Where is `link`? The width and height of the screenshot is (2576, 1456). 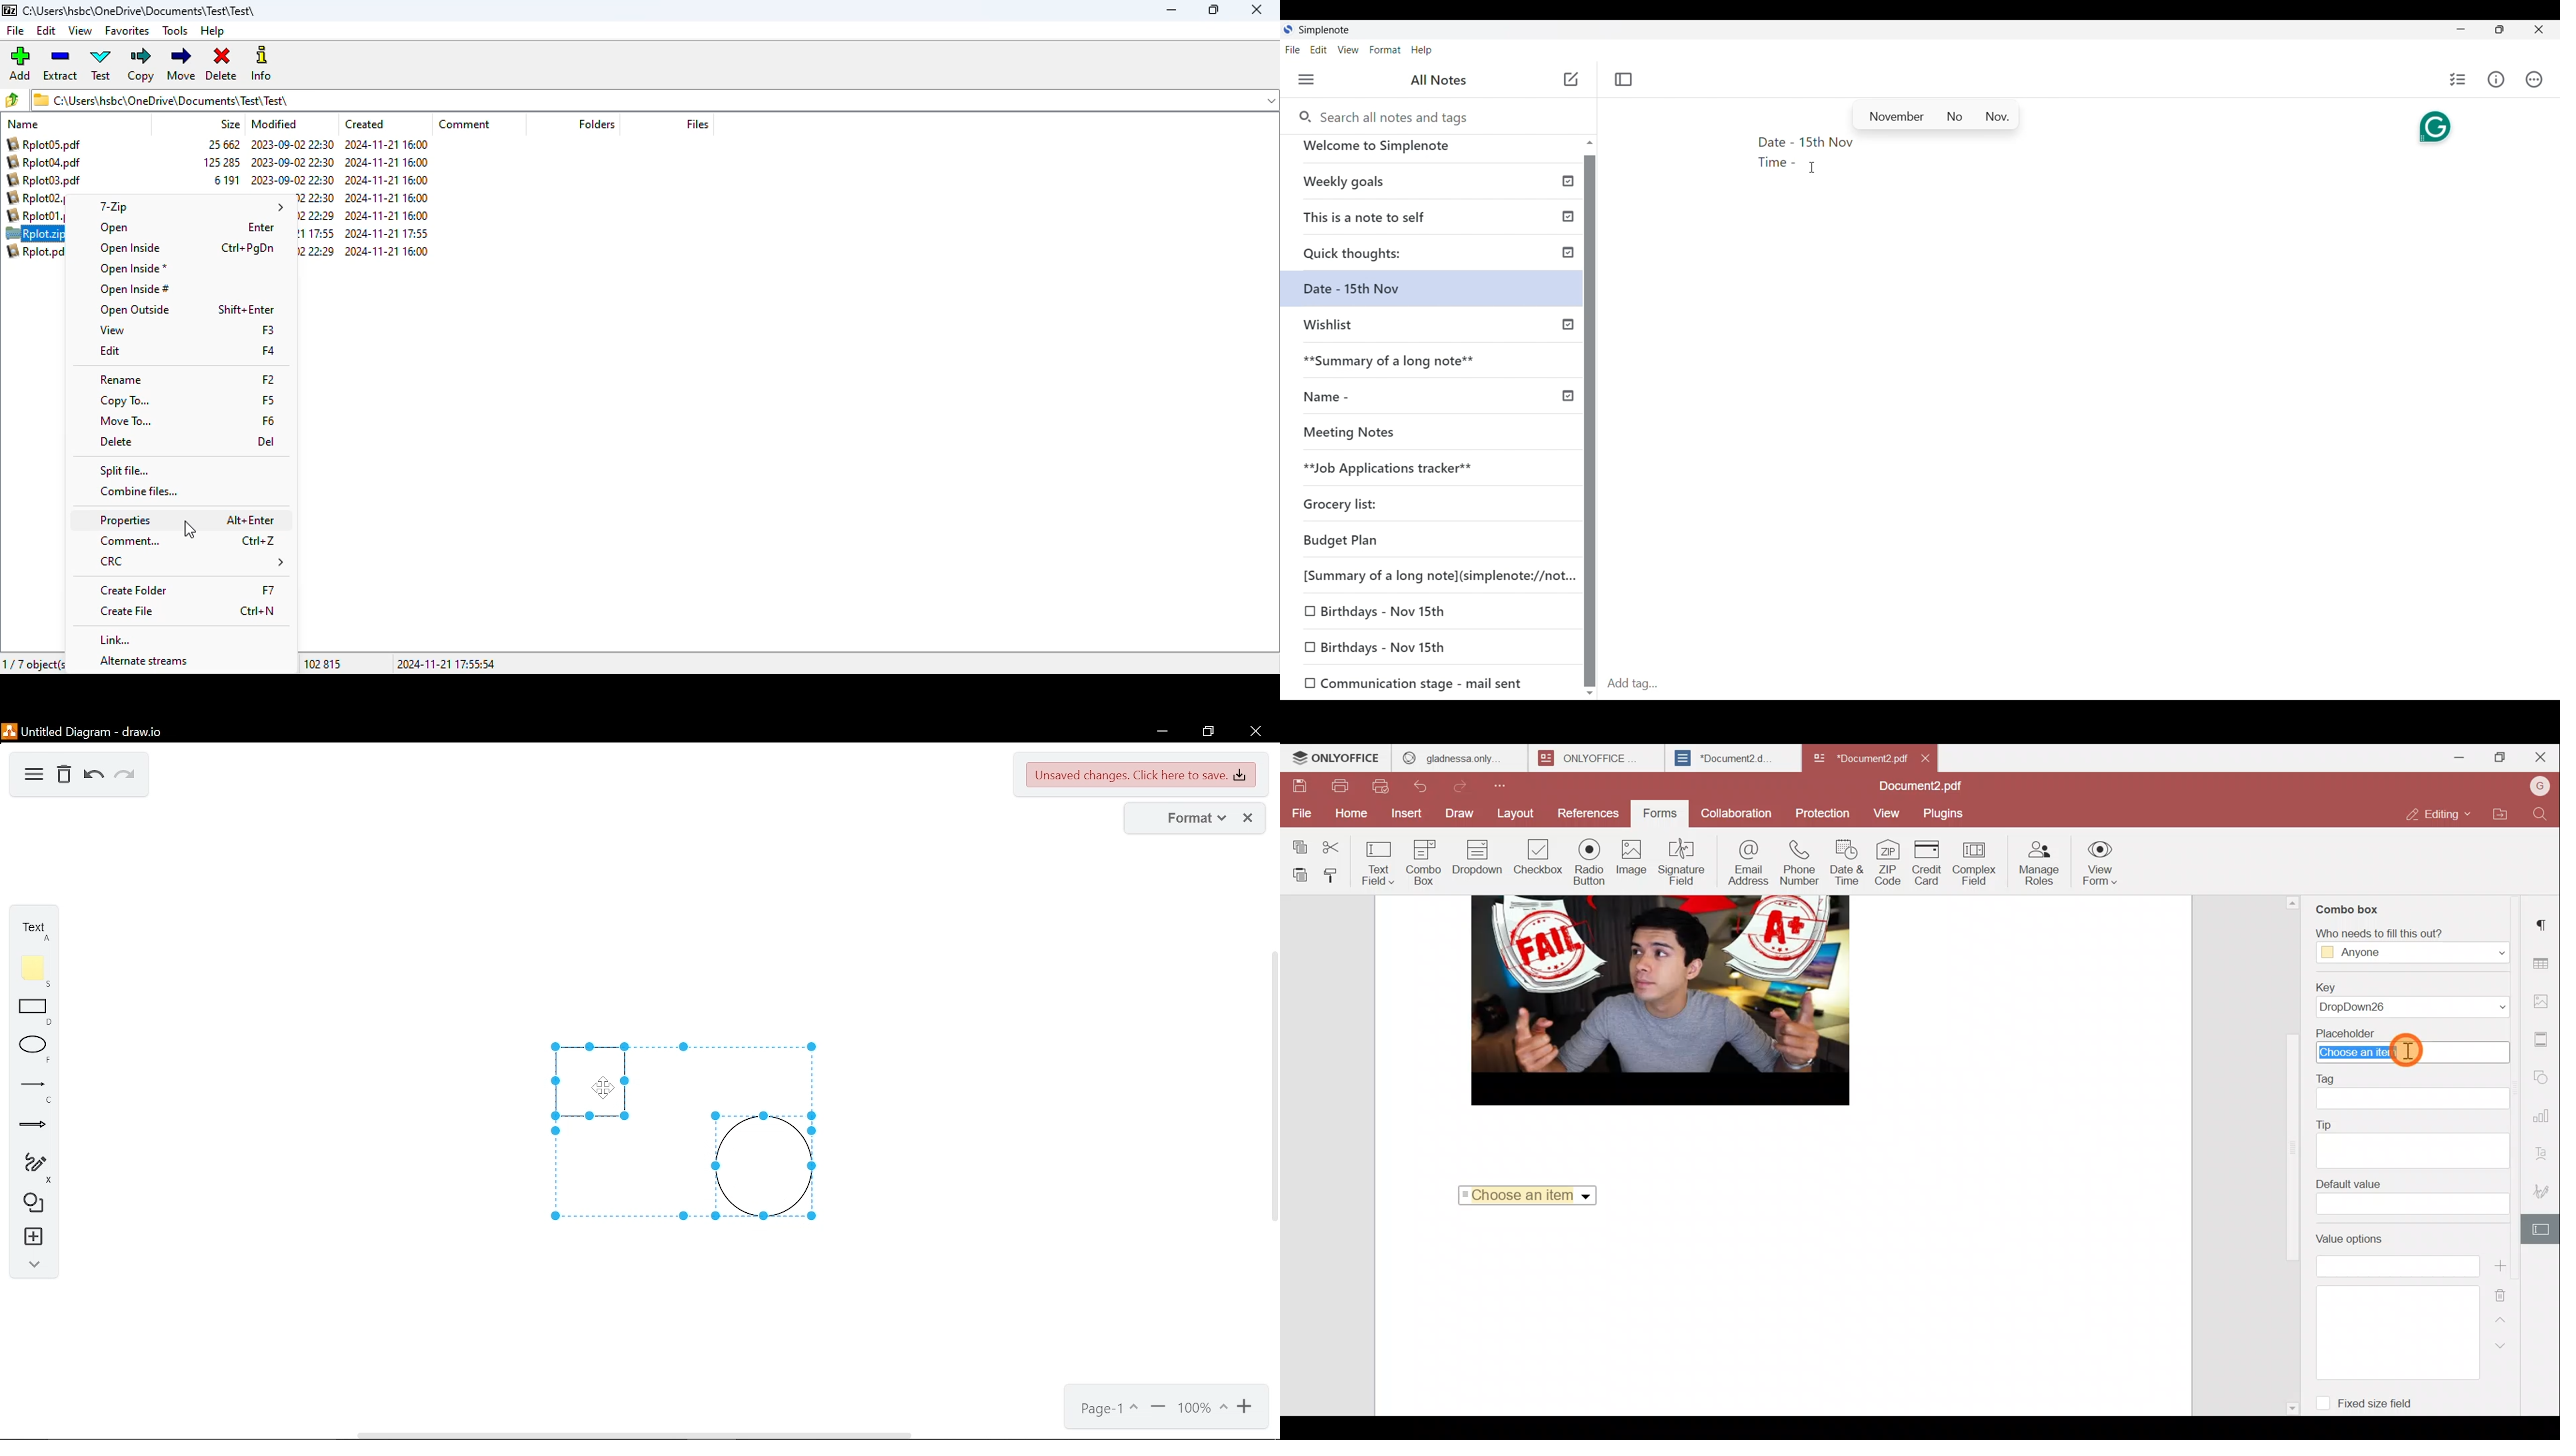 link is located at coordinates (114, 641).